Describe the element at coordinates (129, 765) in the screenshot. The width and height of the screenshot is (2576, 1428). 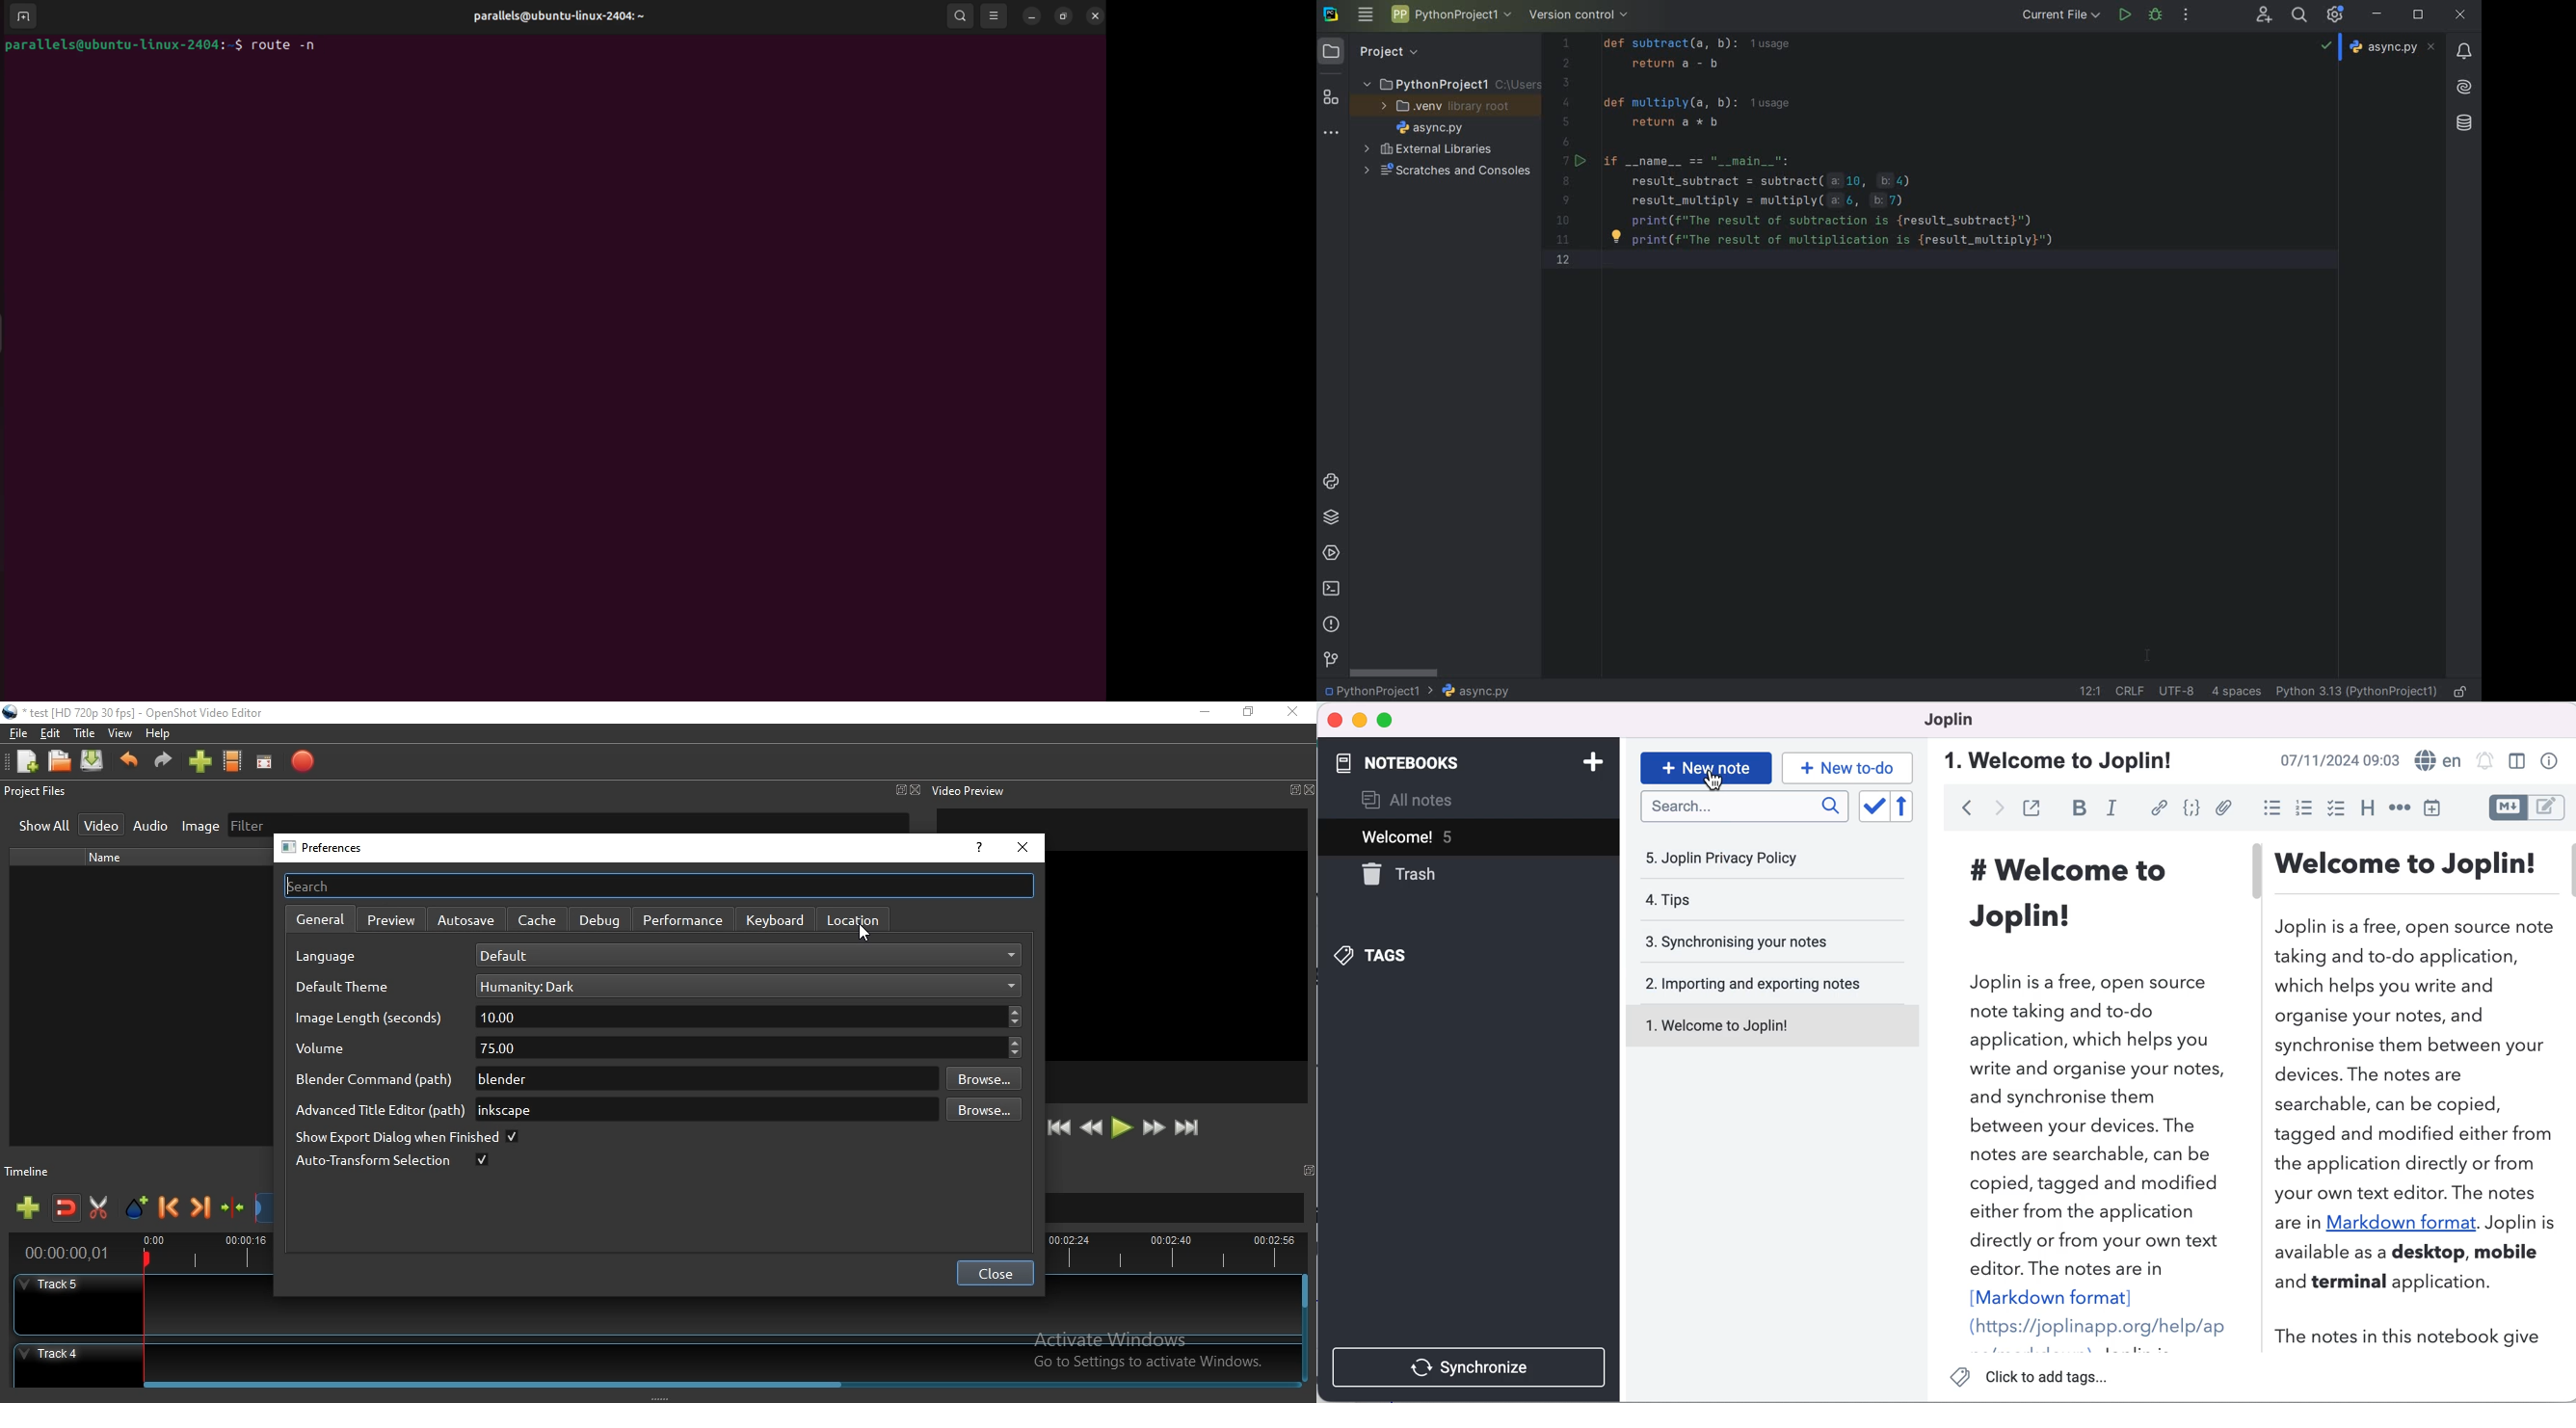
I see `Undo` at that location.